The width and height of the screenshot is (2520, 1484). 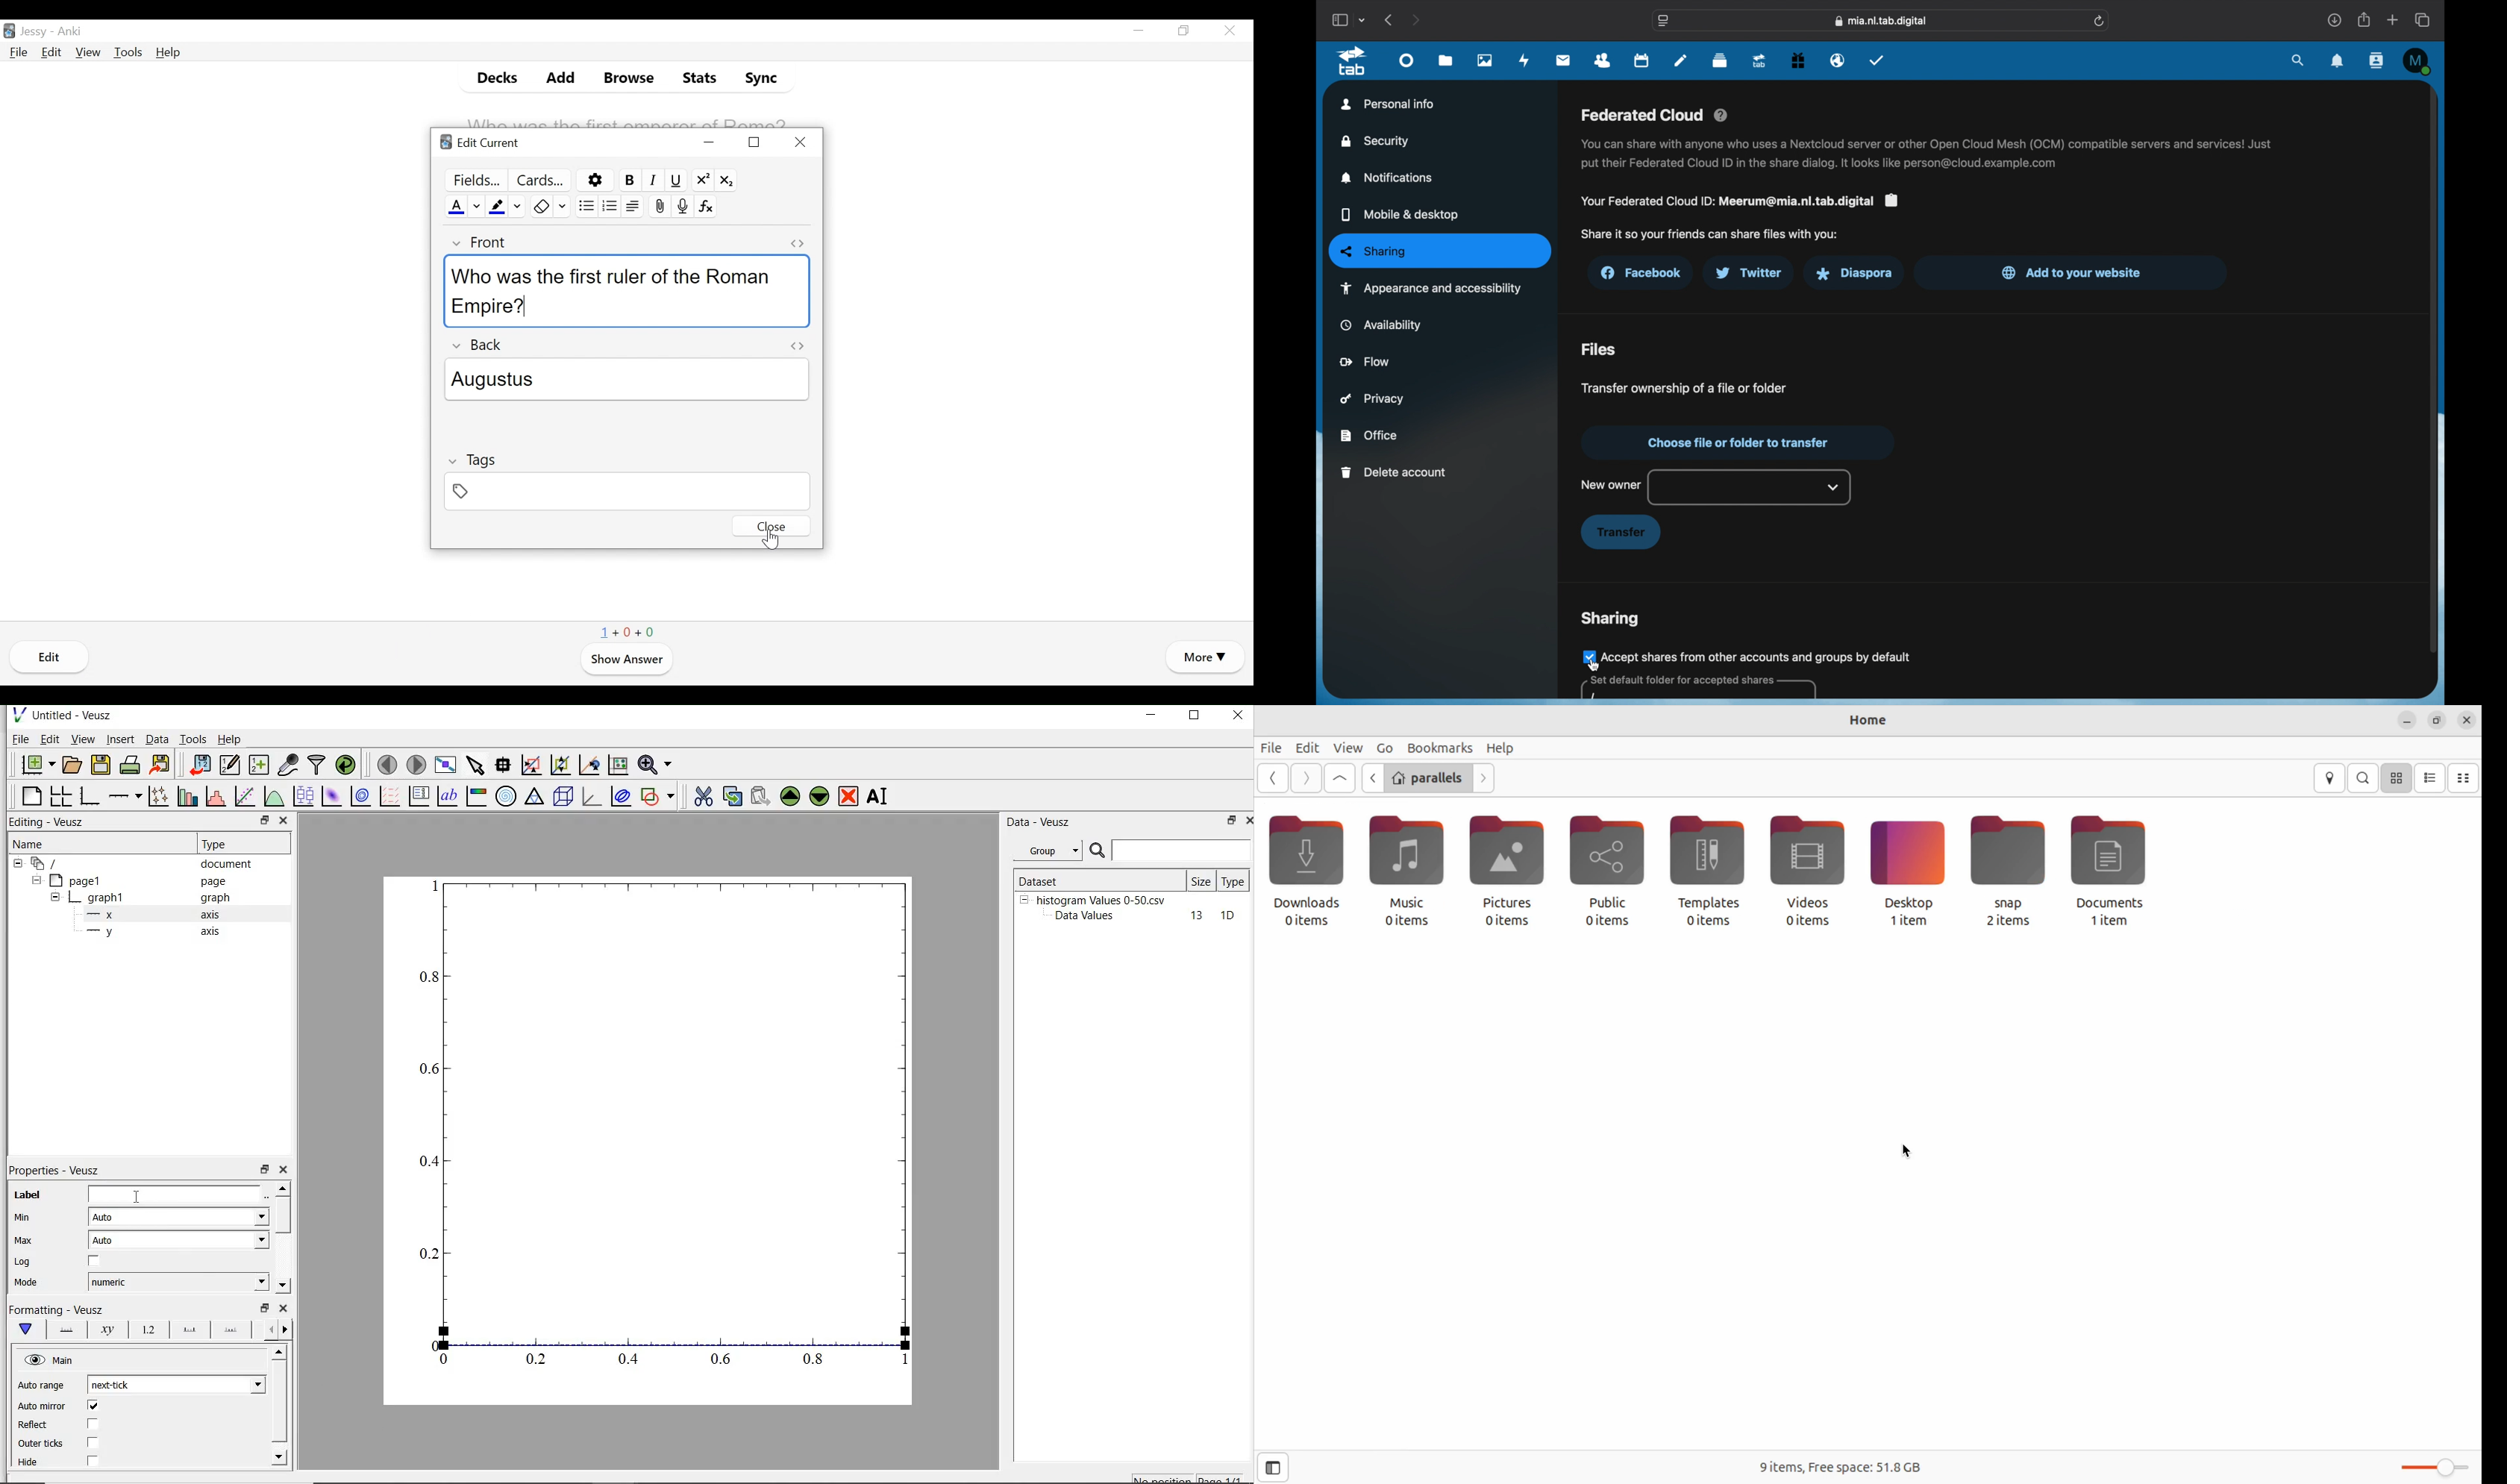 I want to click on properties-veusz, so click(x=54, y=1171).